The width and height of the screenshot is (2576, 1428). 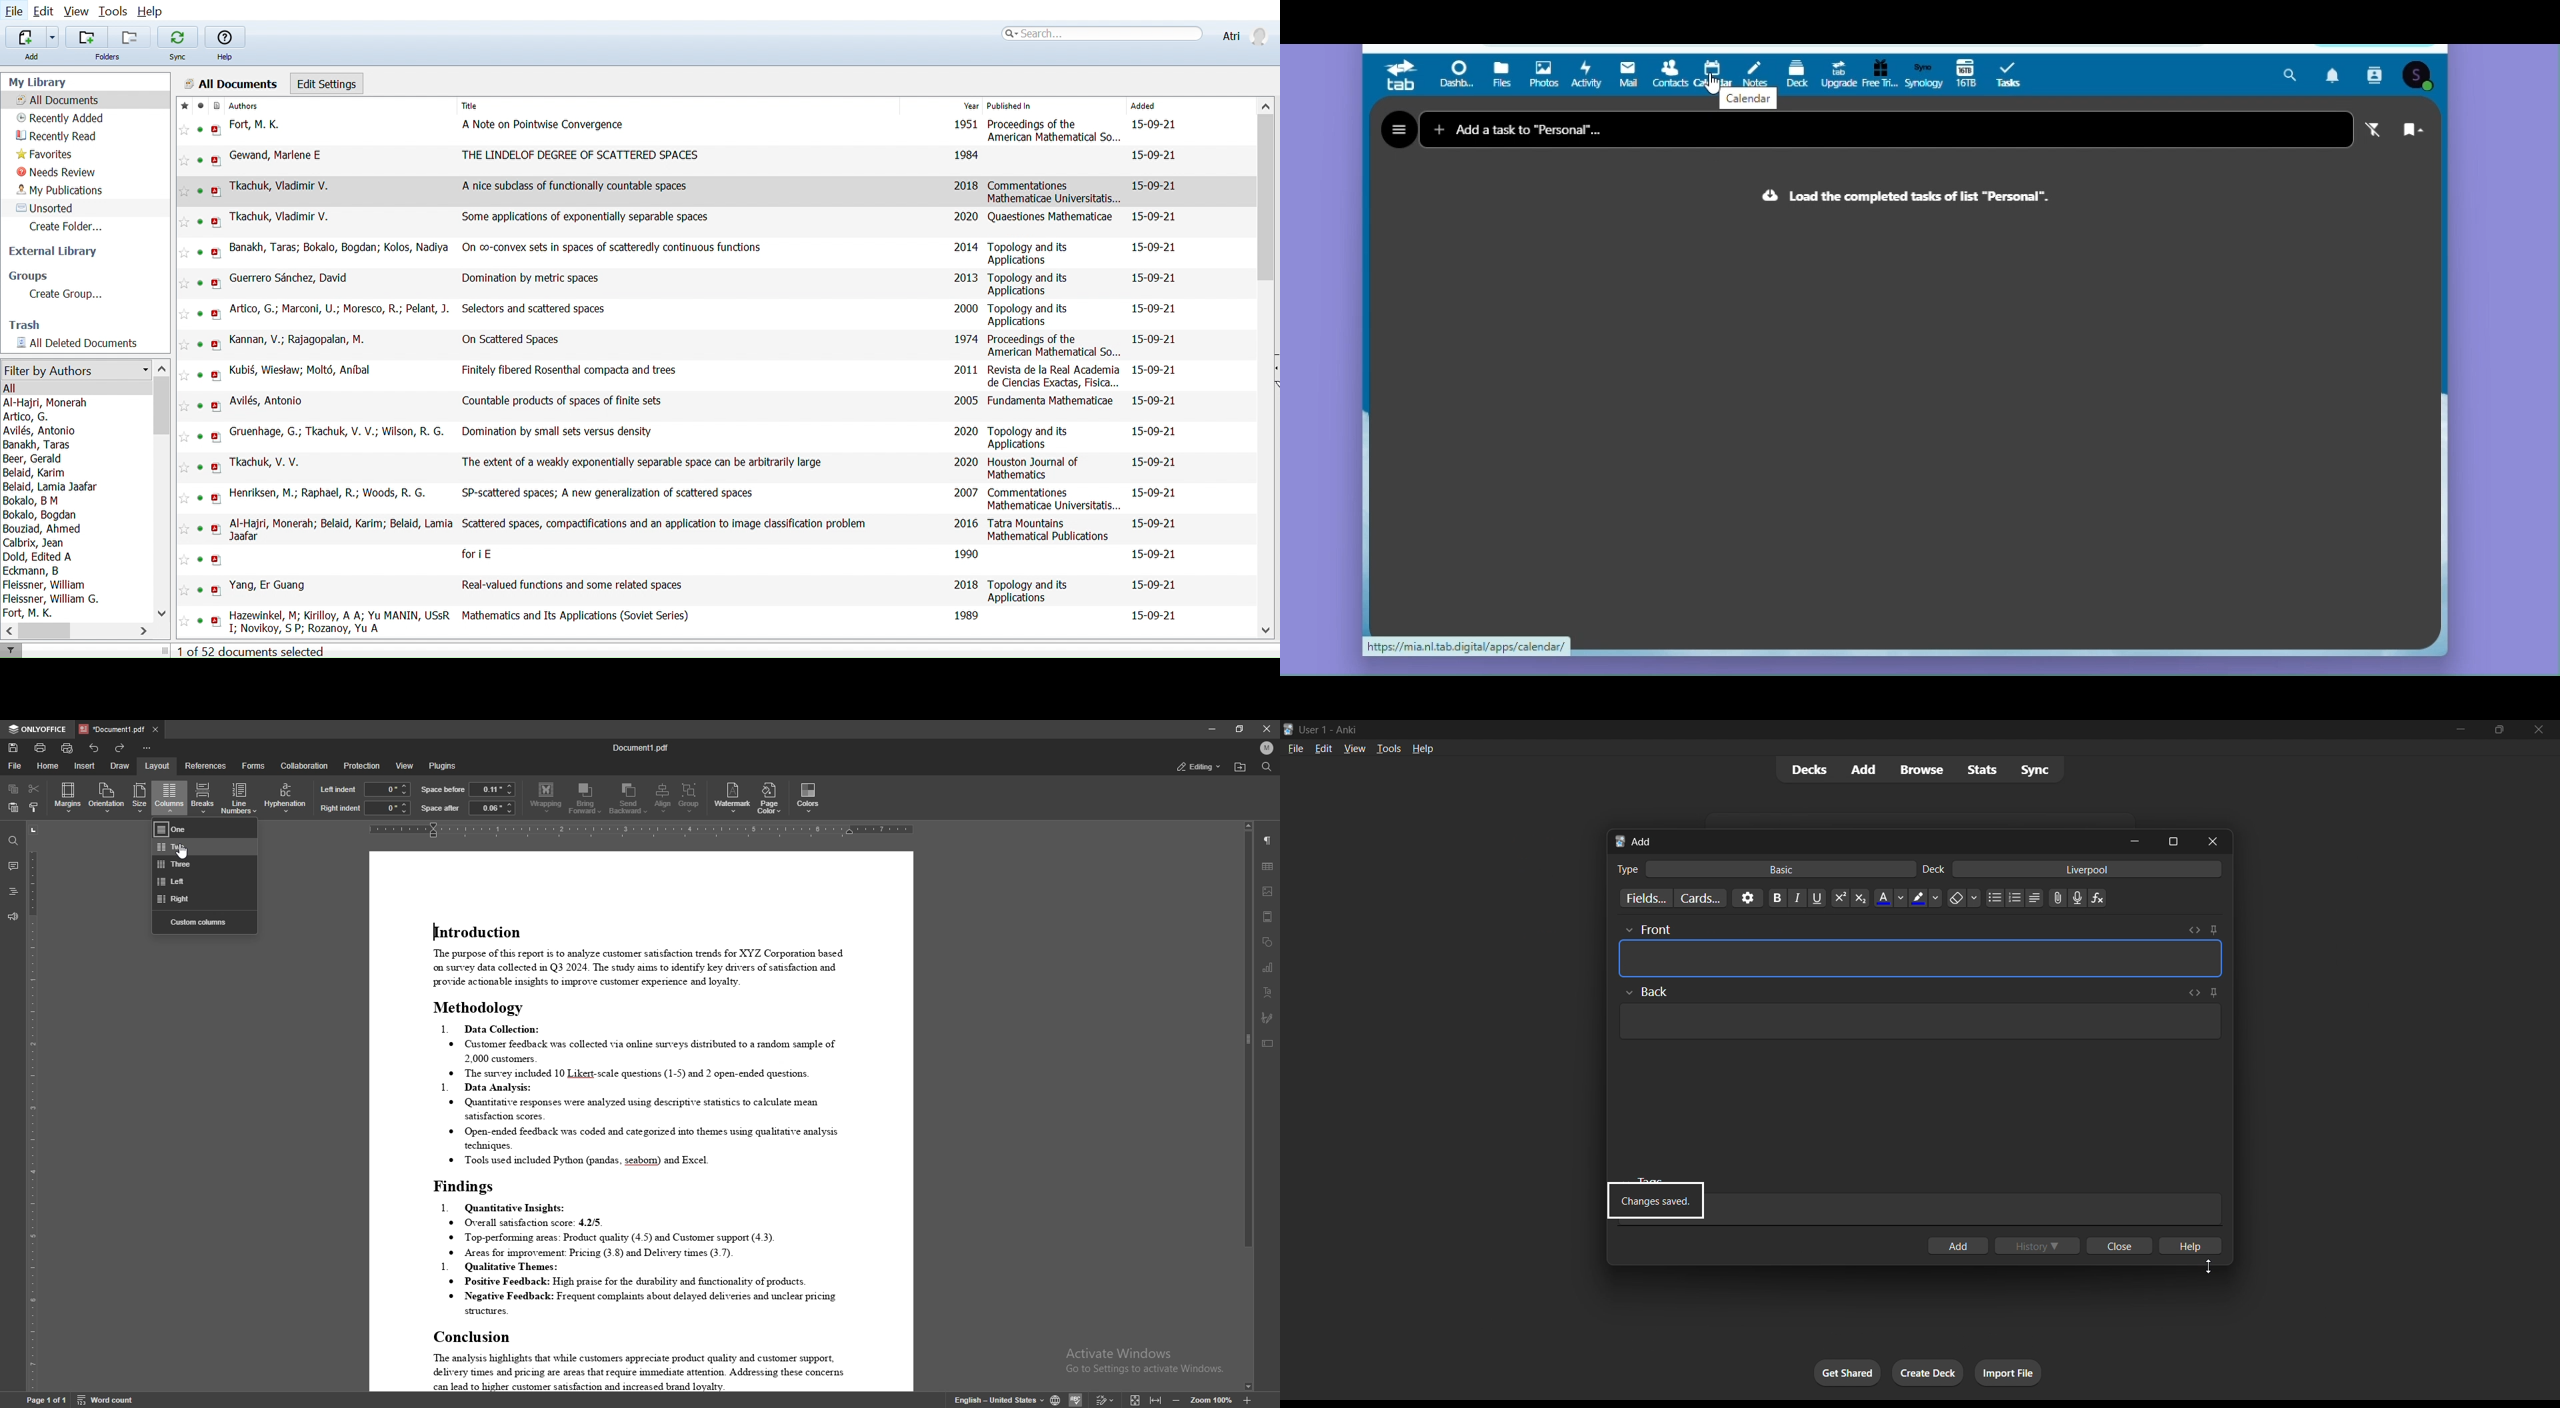 What do you see at coordinates (161, 367) in the screenshot?
I see `Move up in filter by authors` at bounding box center [161, 367].